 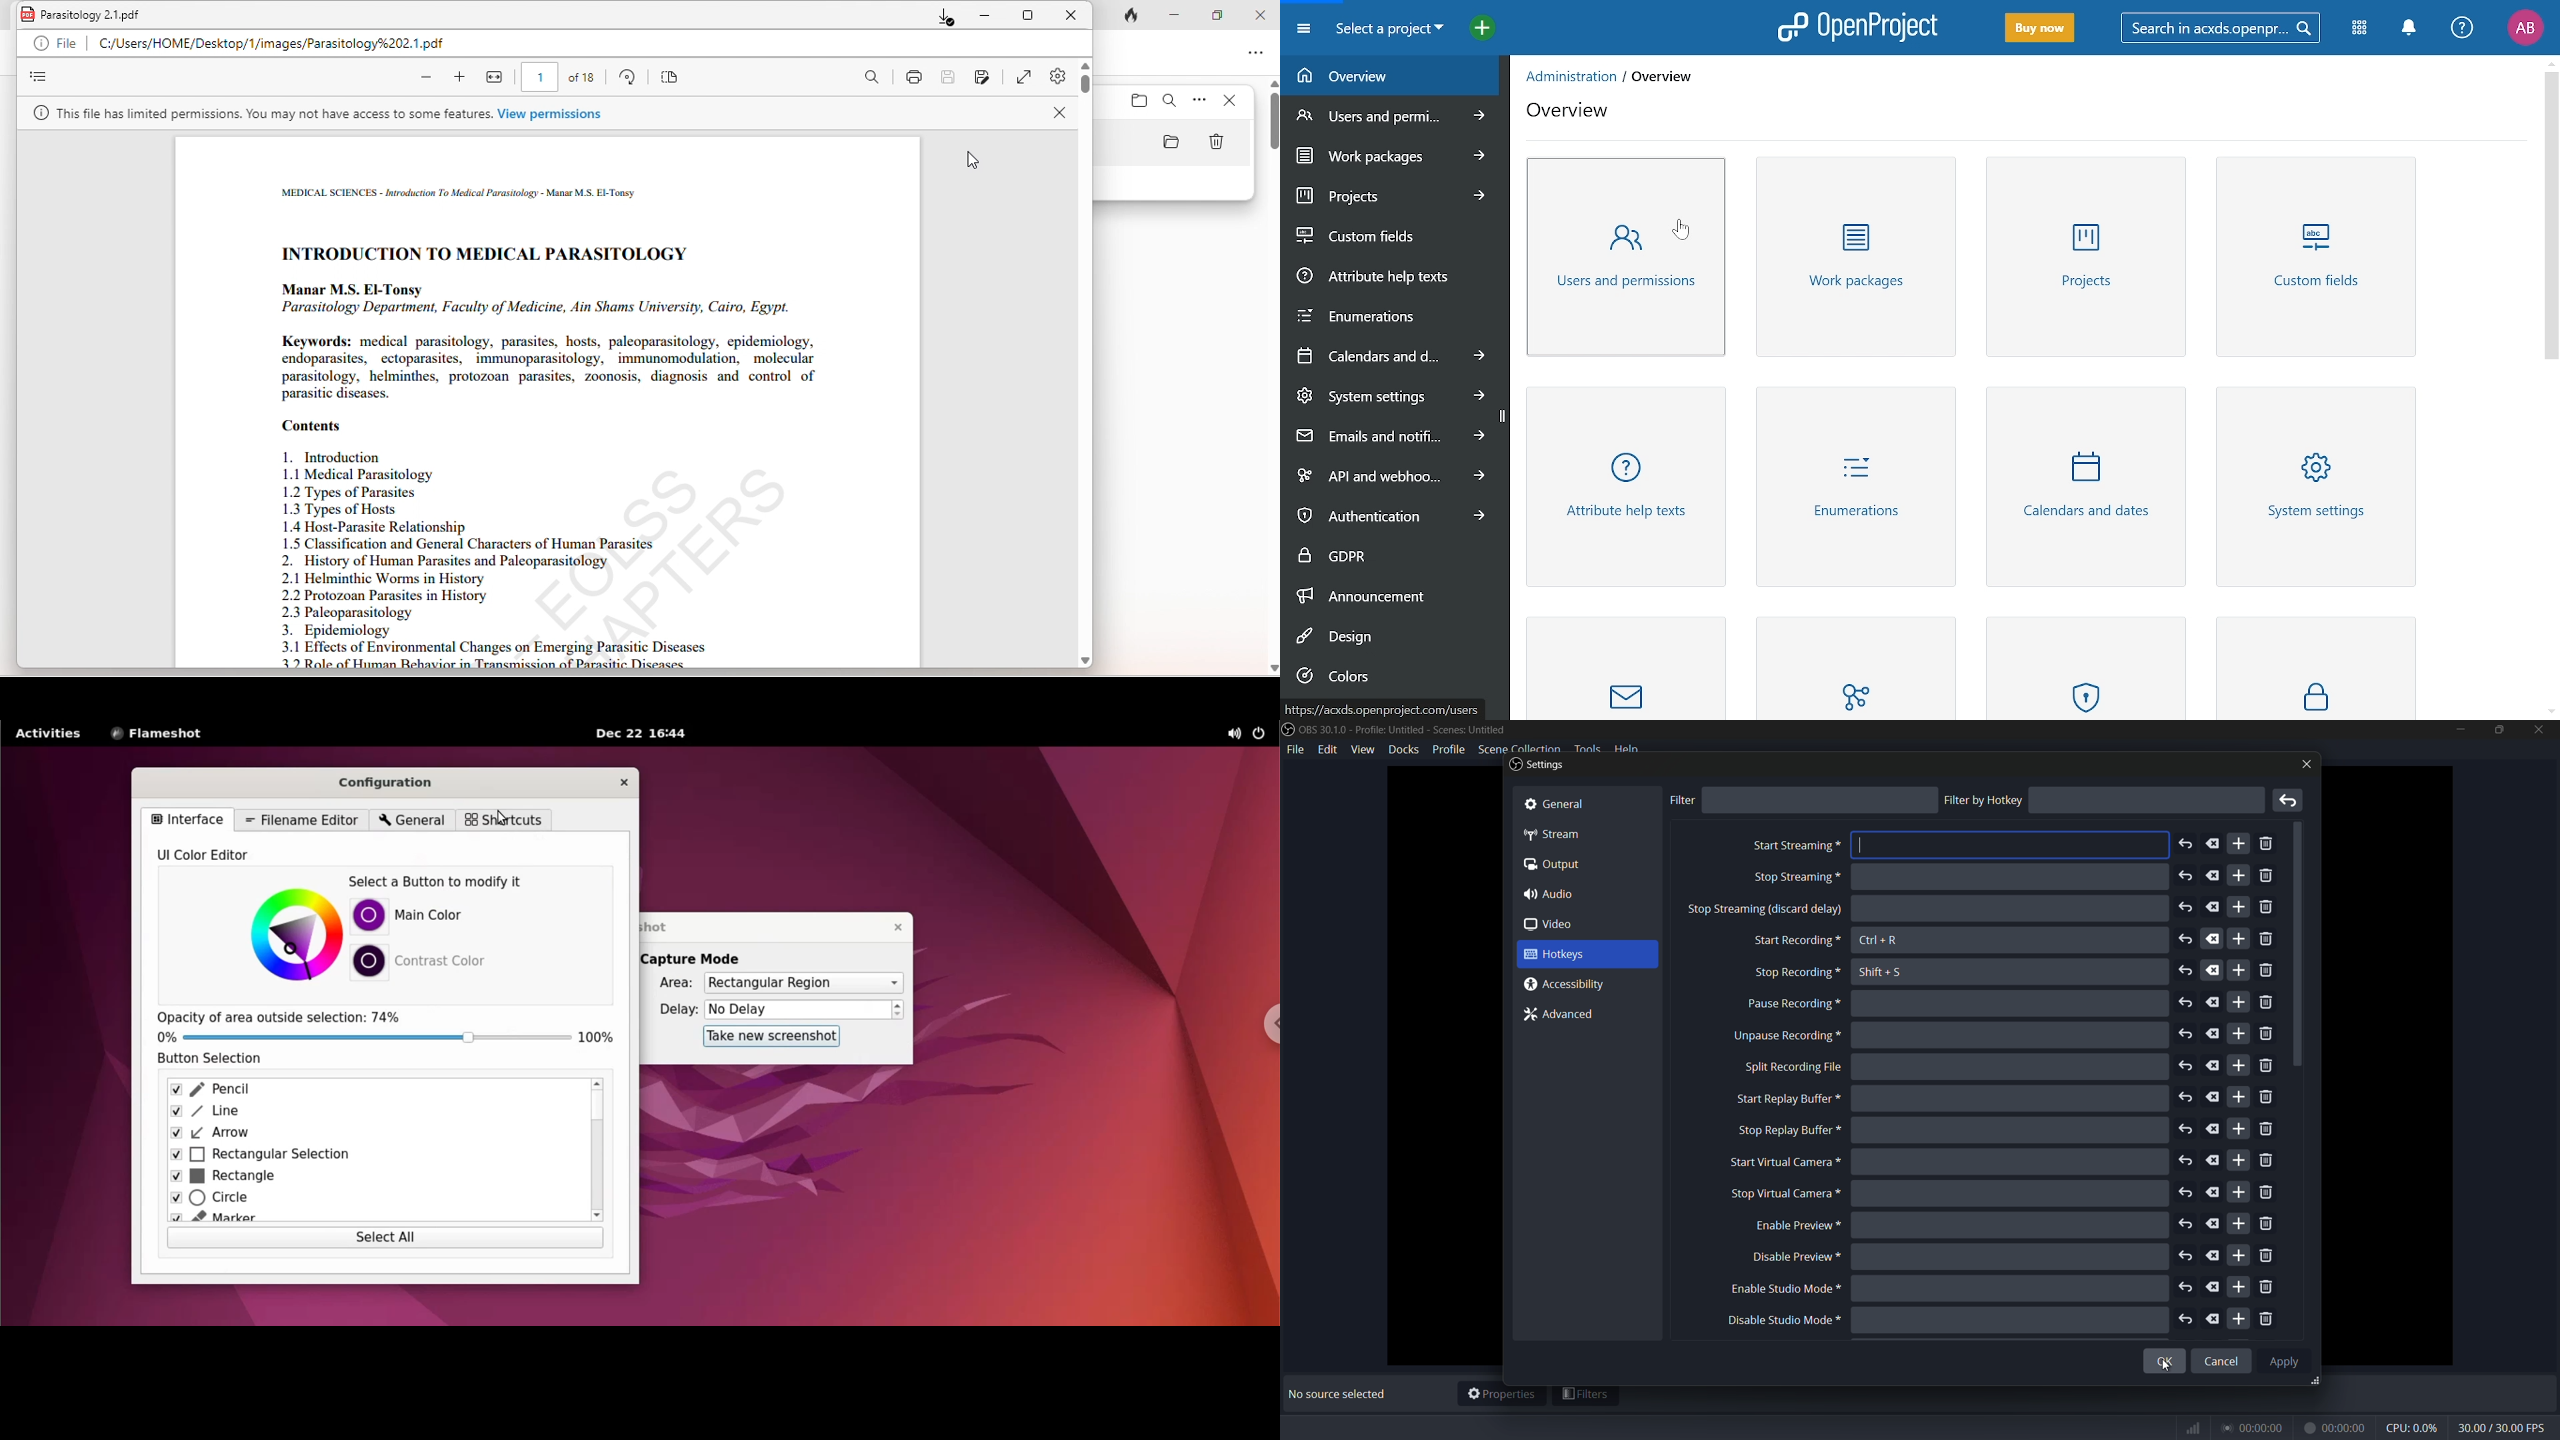 What do you see at coordinates (2240, 1191) in the screenshot?
I see `add more` at bounding box center [2240, 1191].